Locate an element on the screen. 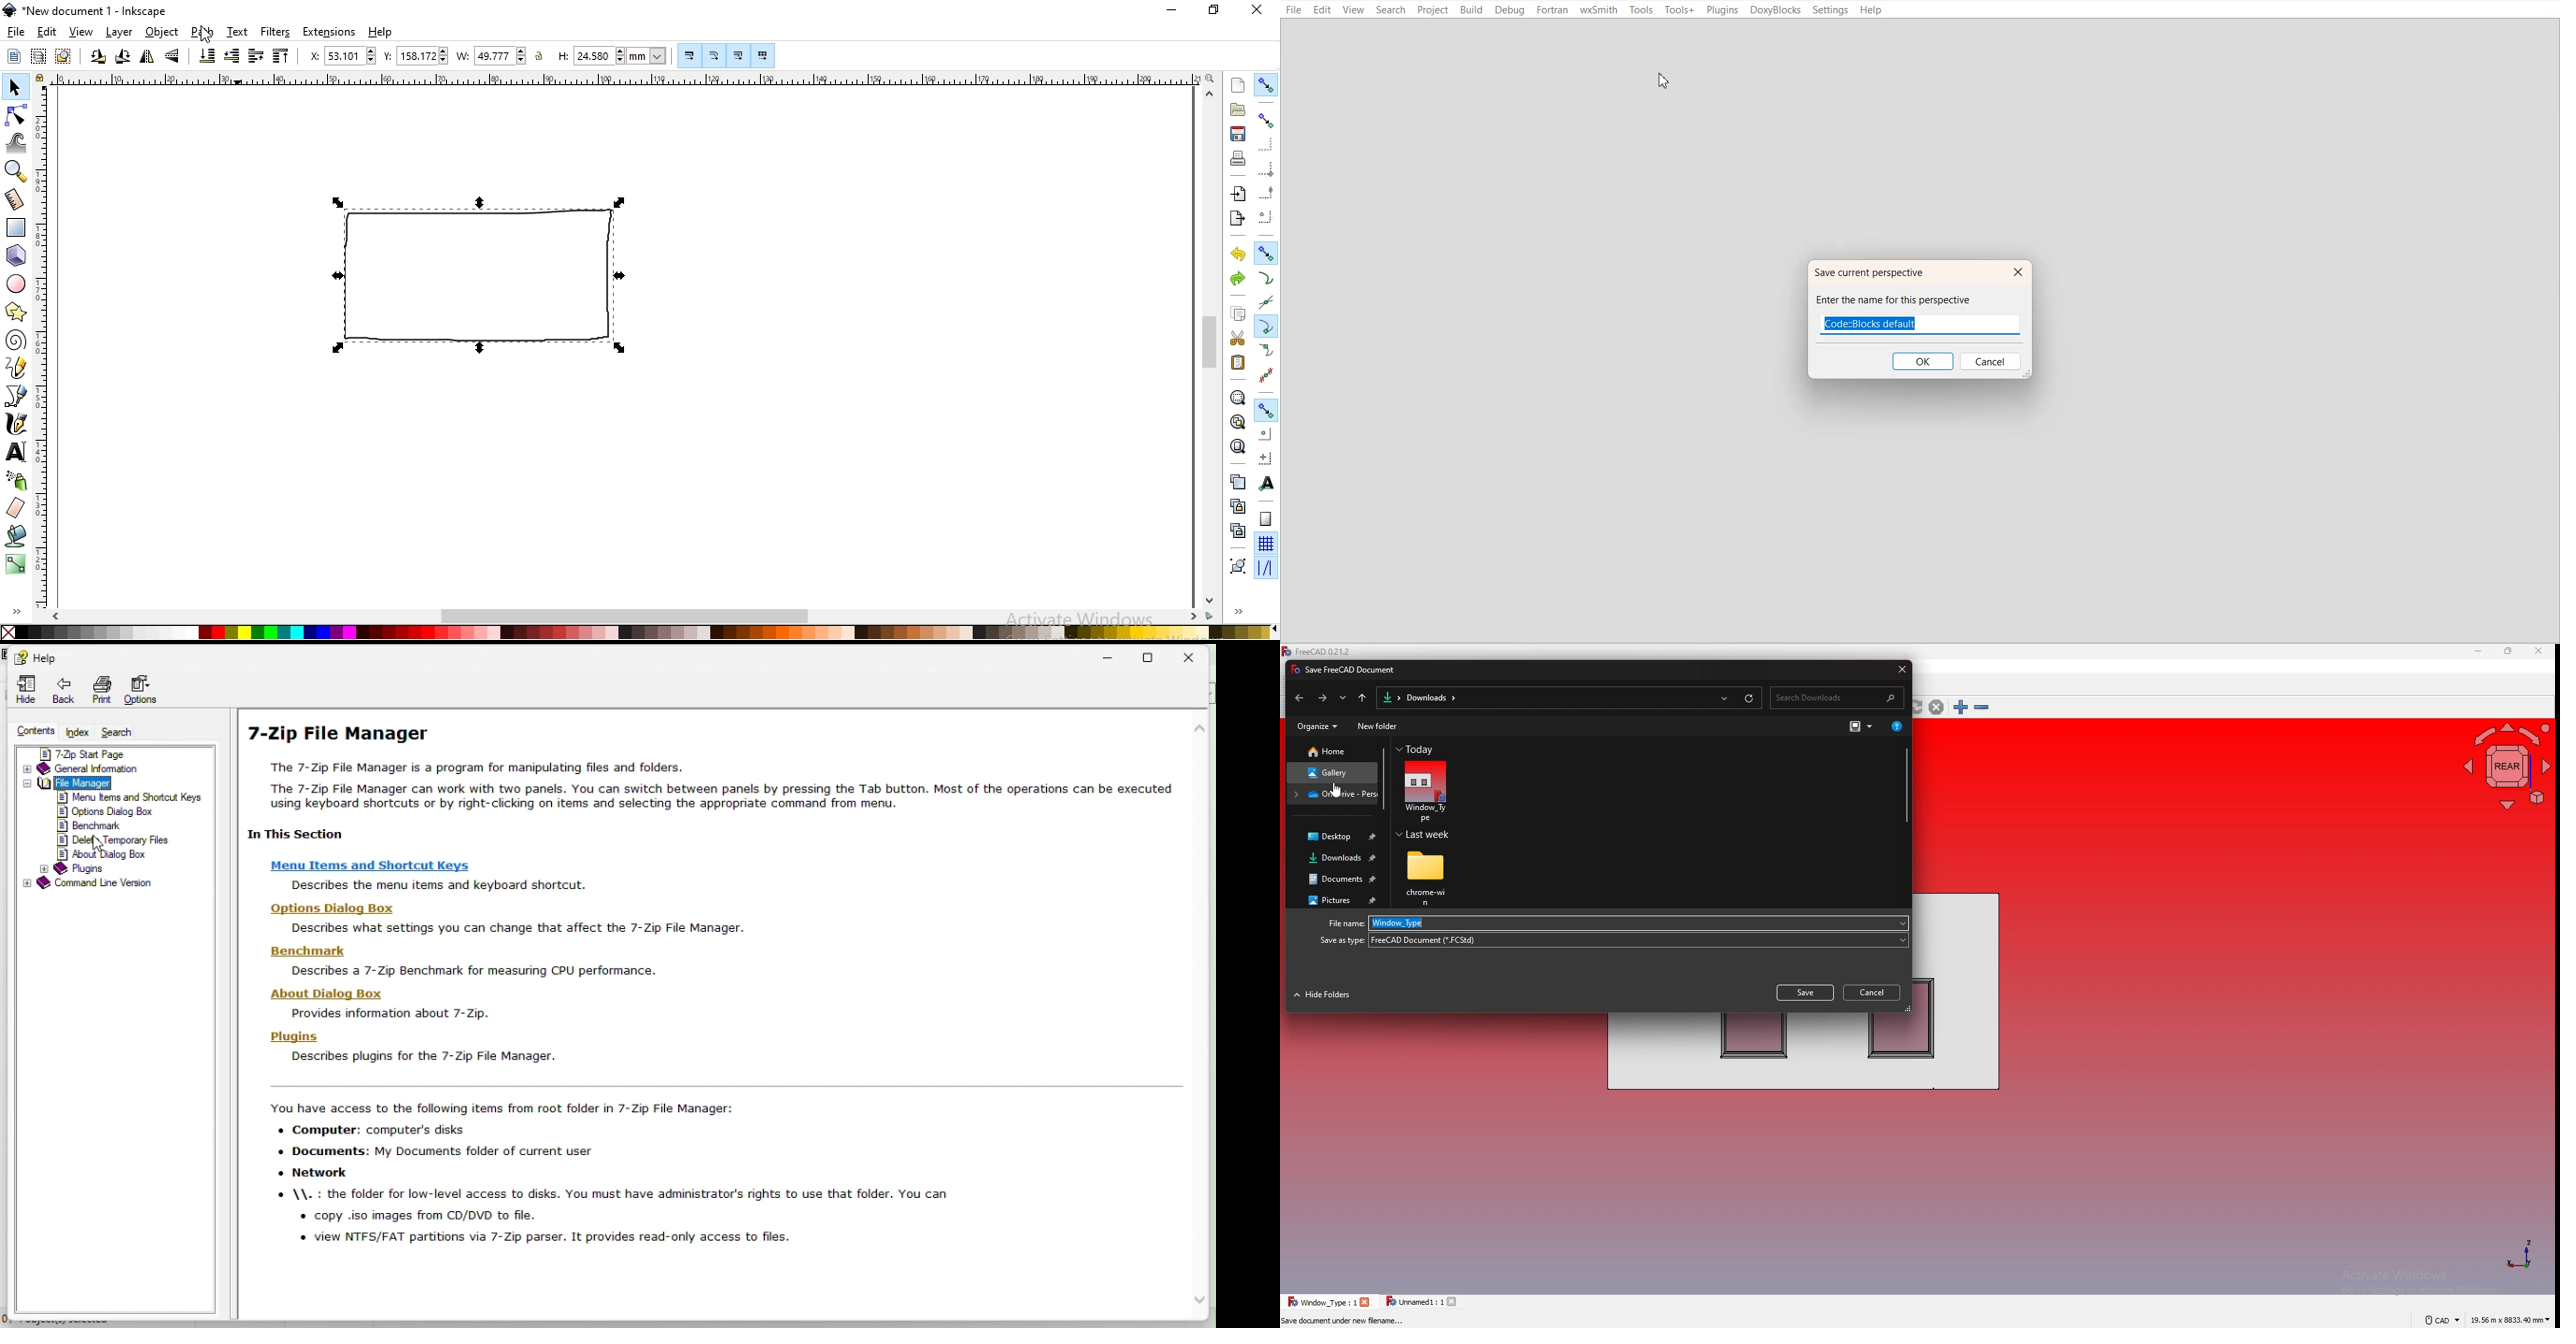 The height and width of the screenshot is (1344, 2576). Search is located at coordinates (1391, 10).